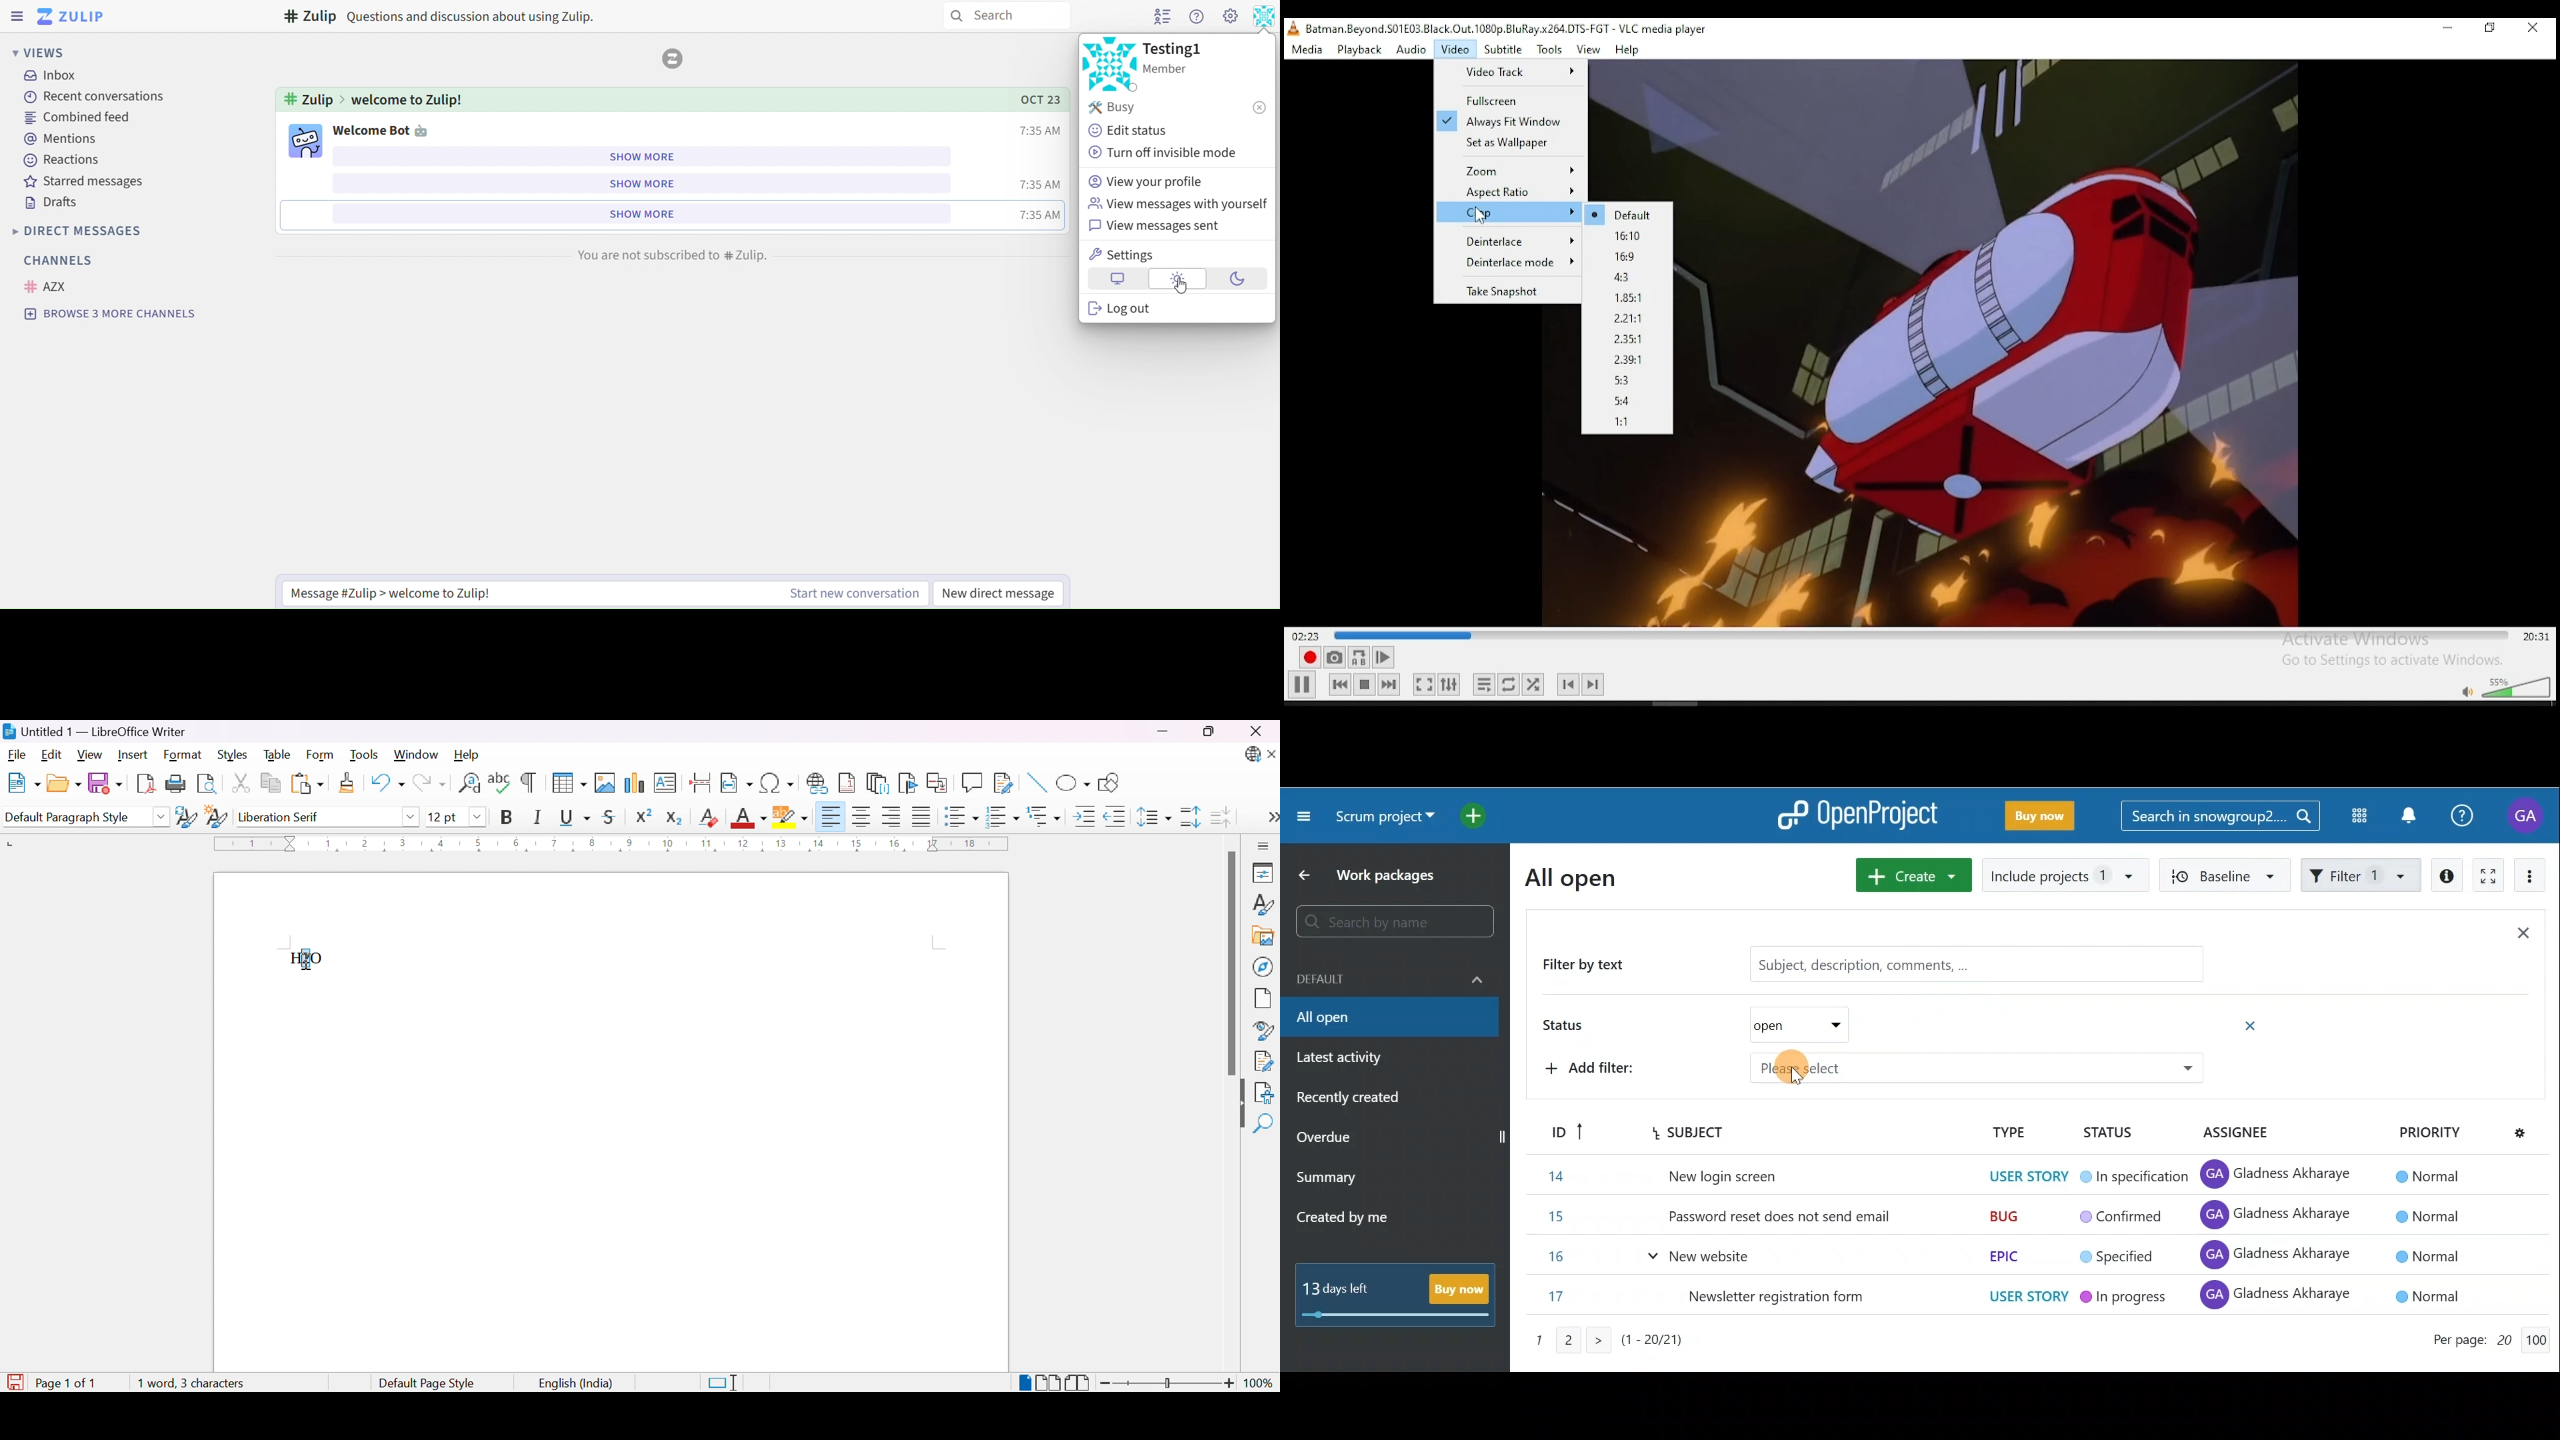  Describe the element at coordinates (367, 755) in the screenshot. I see `Tools` at that location.